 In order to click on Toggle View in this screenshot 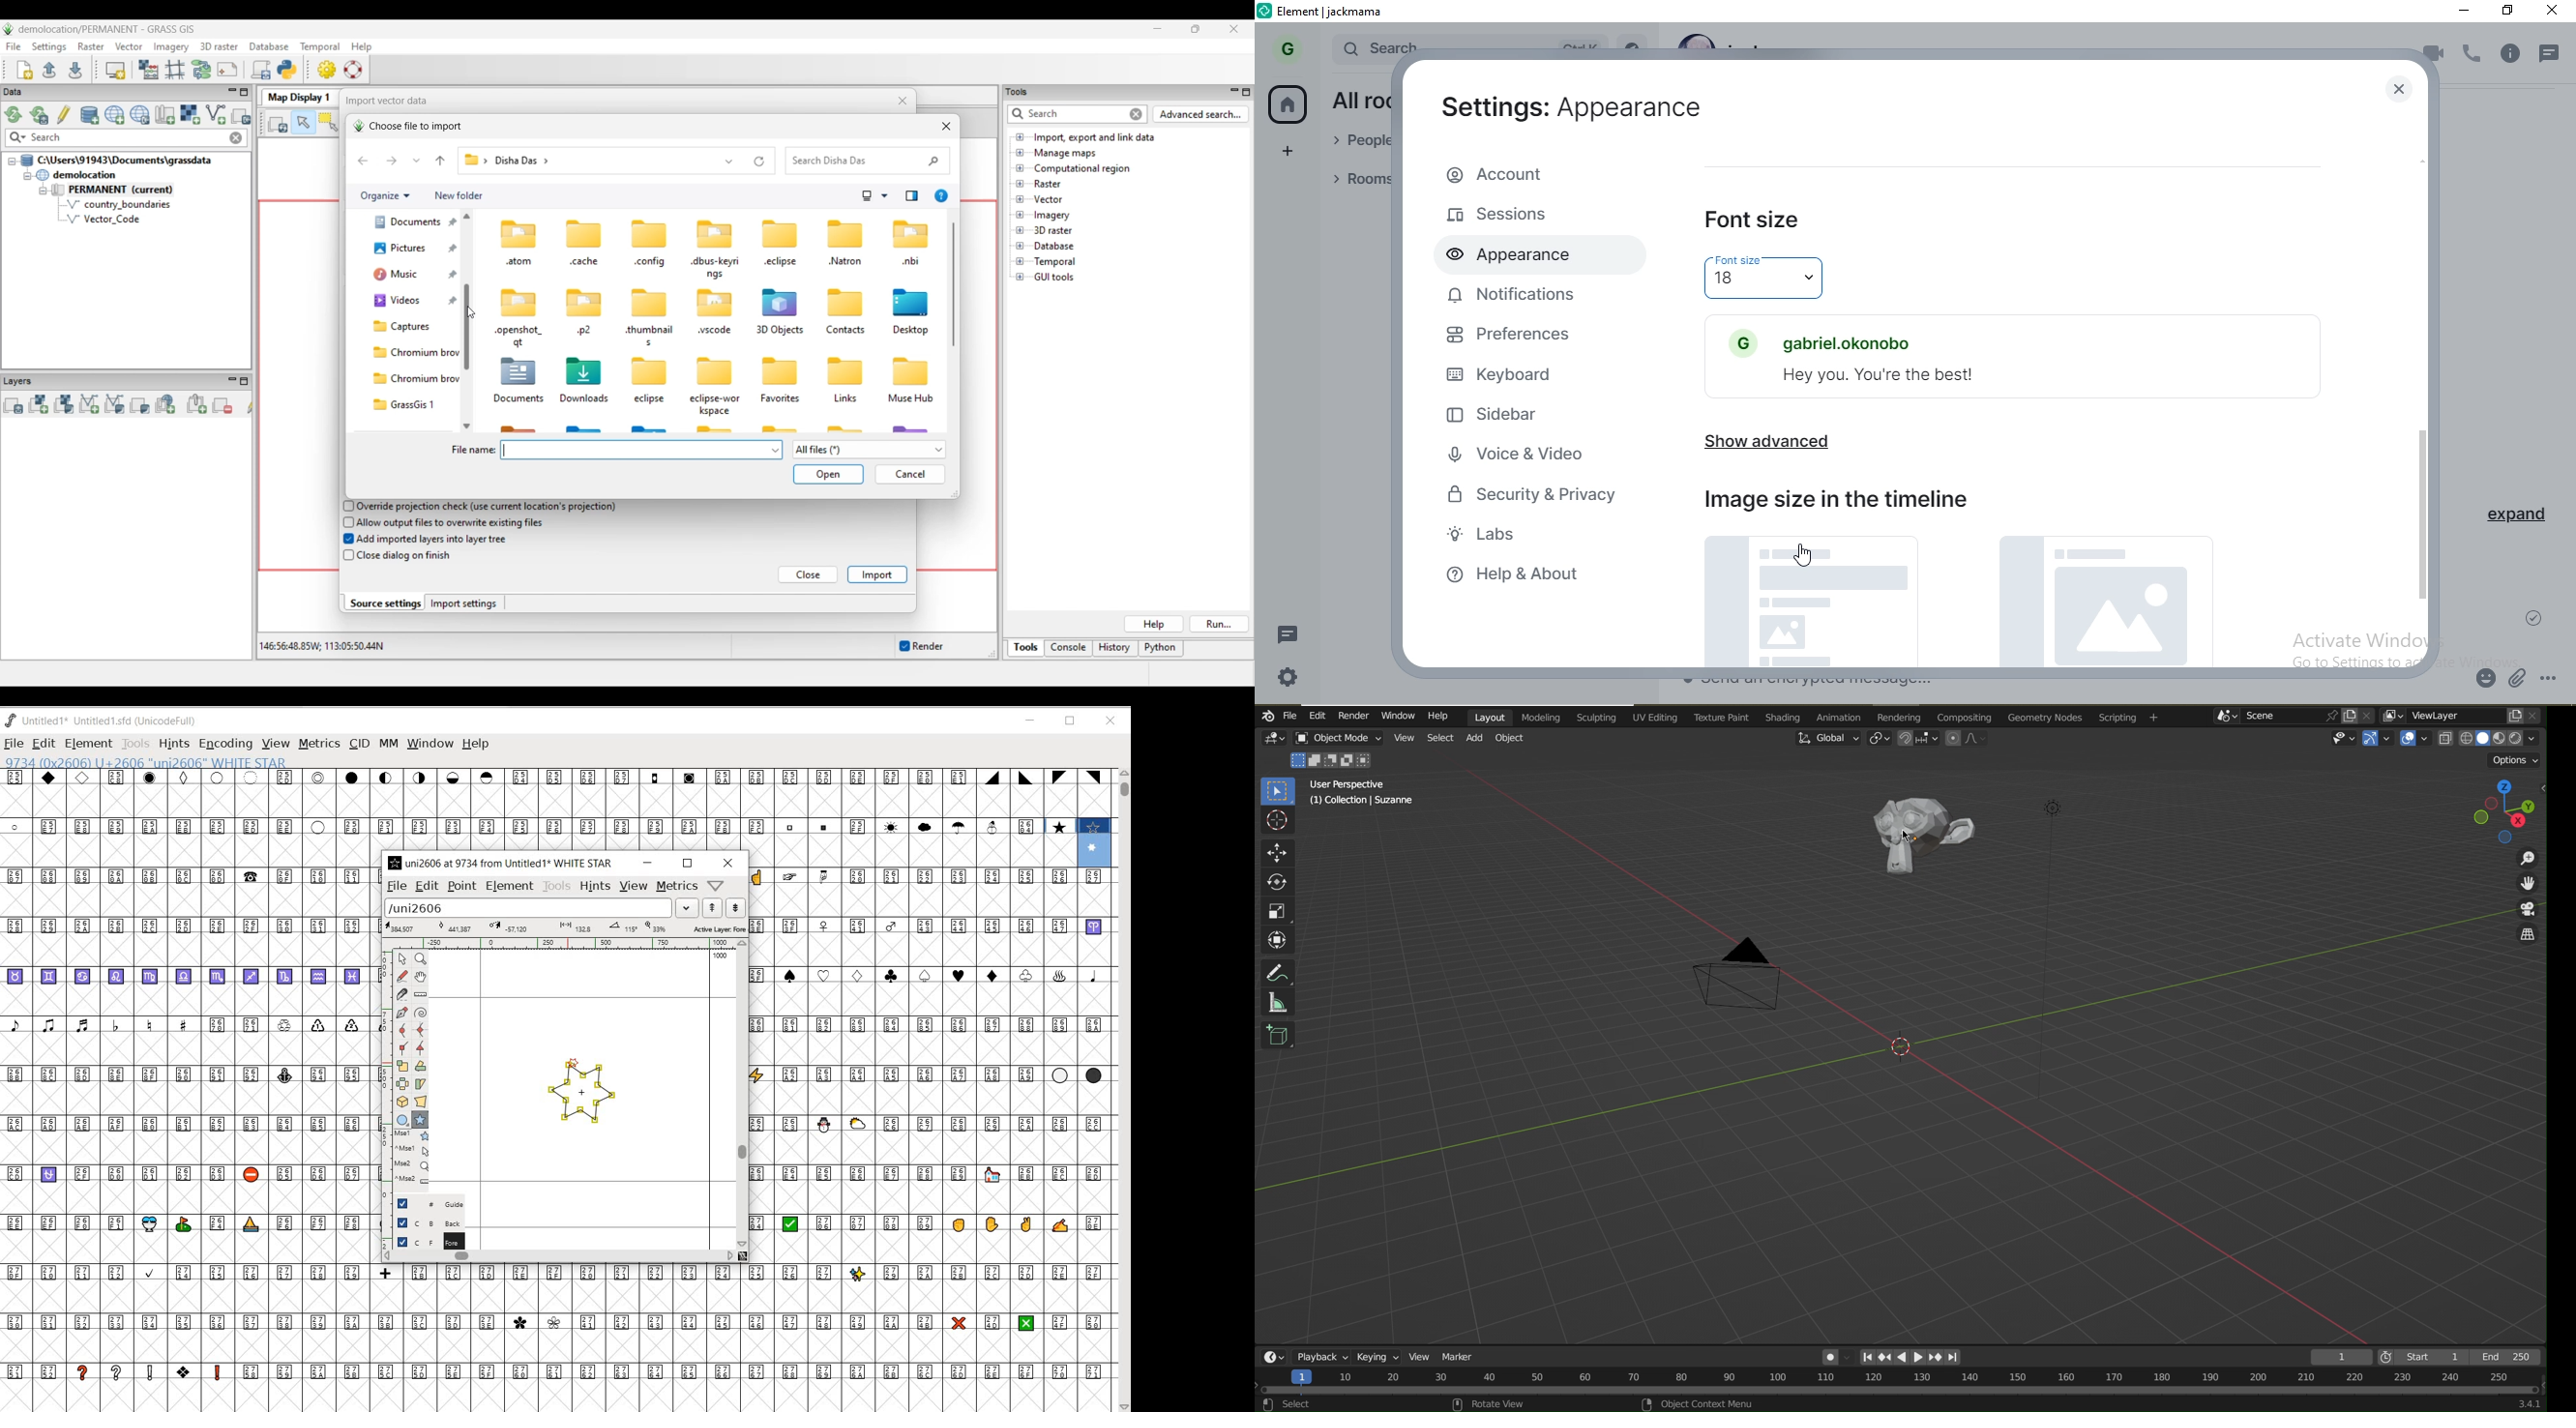, I will do `click(2527, 936)`.